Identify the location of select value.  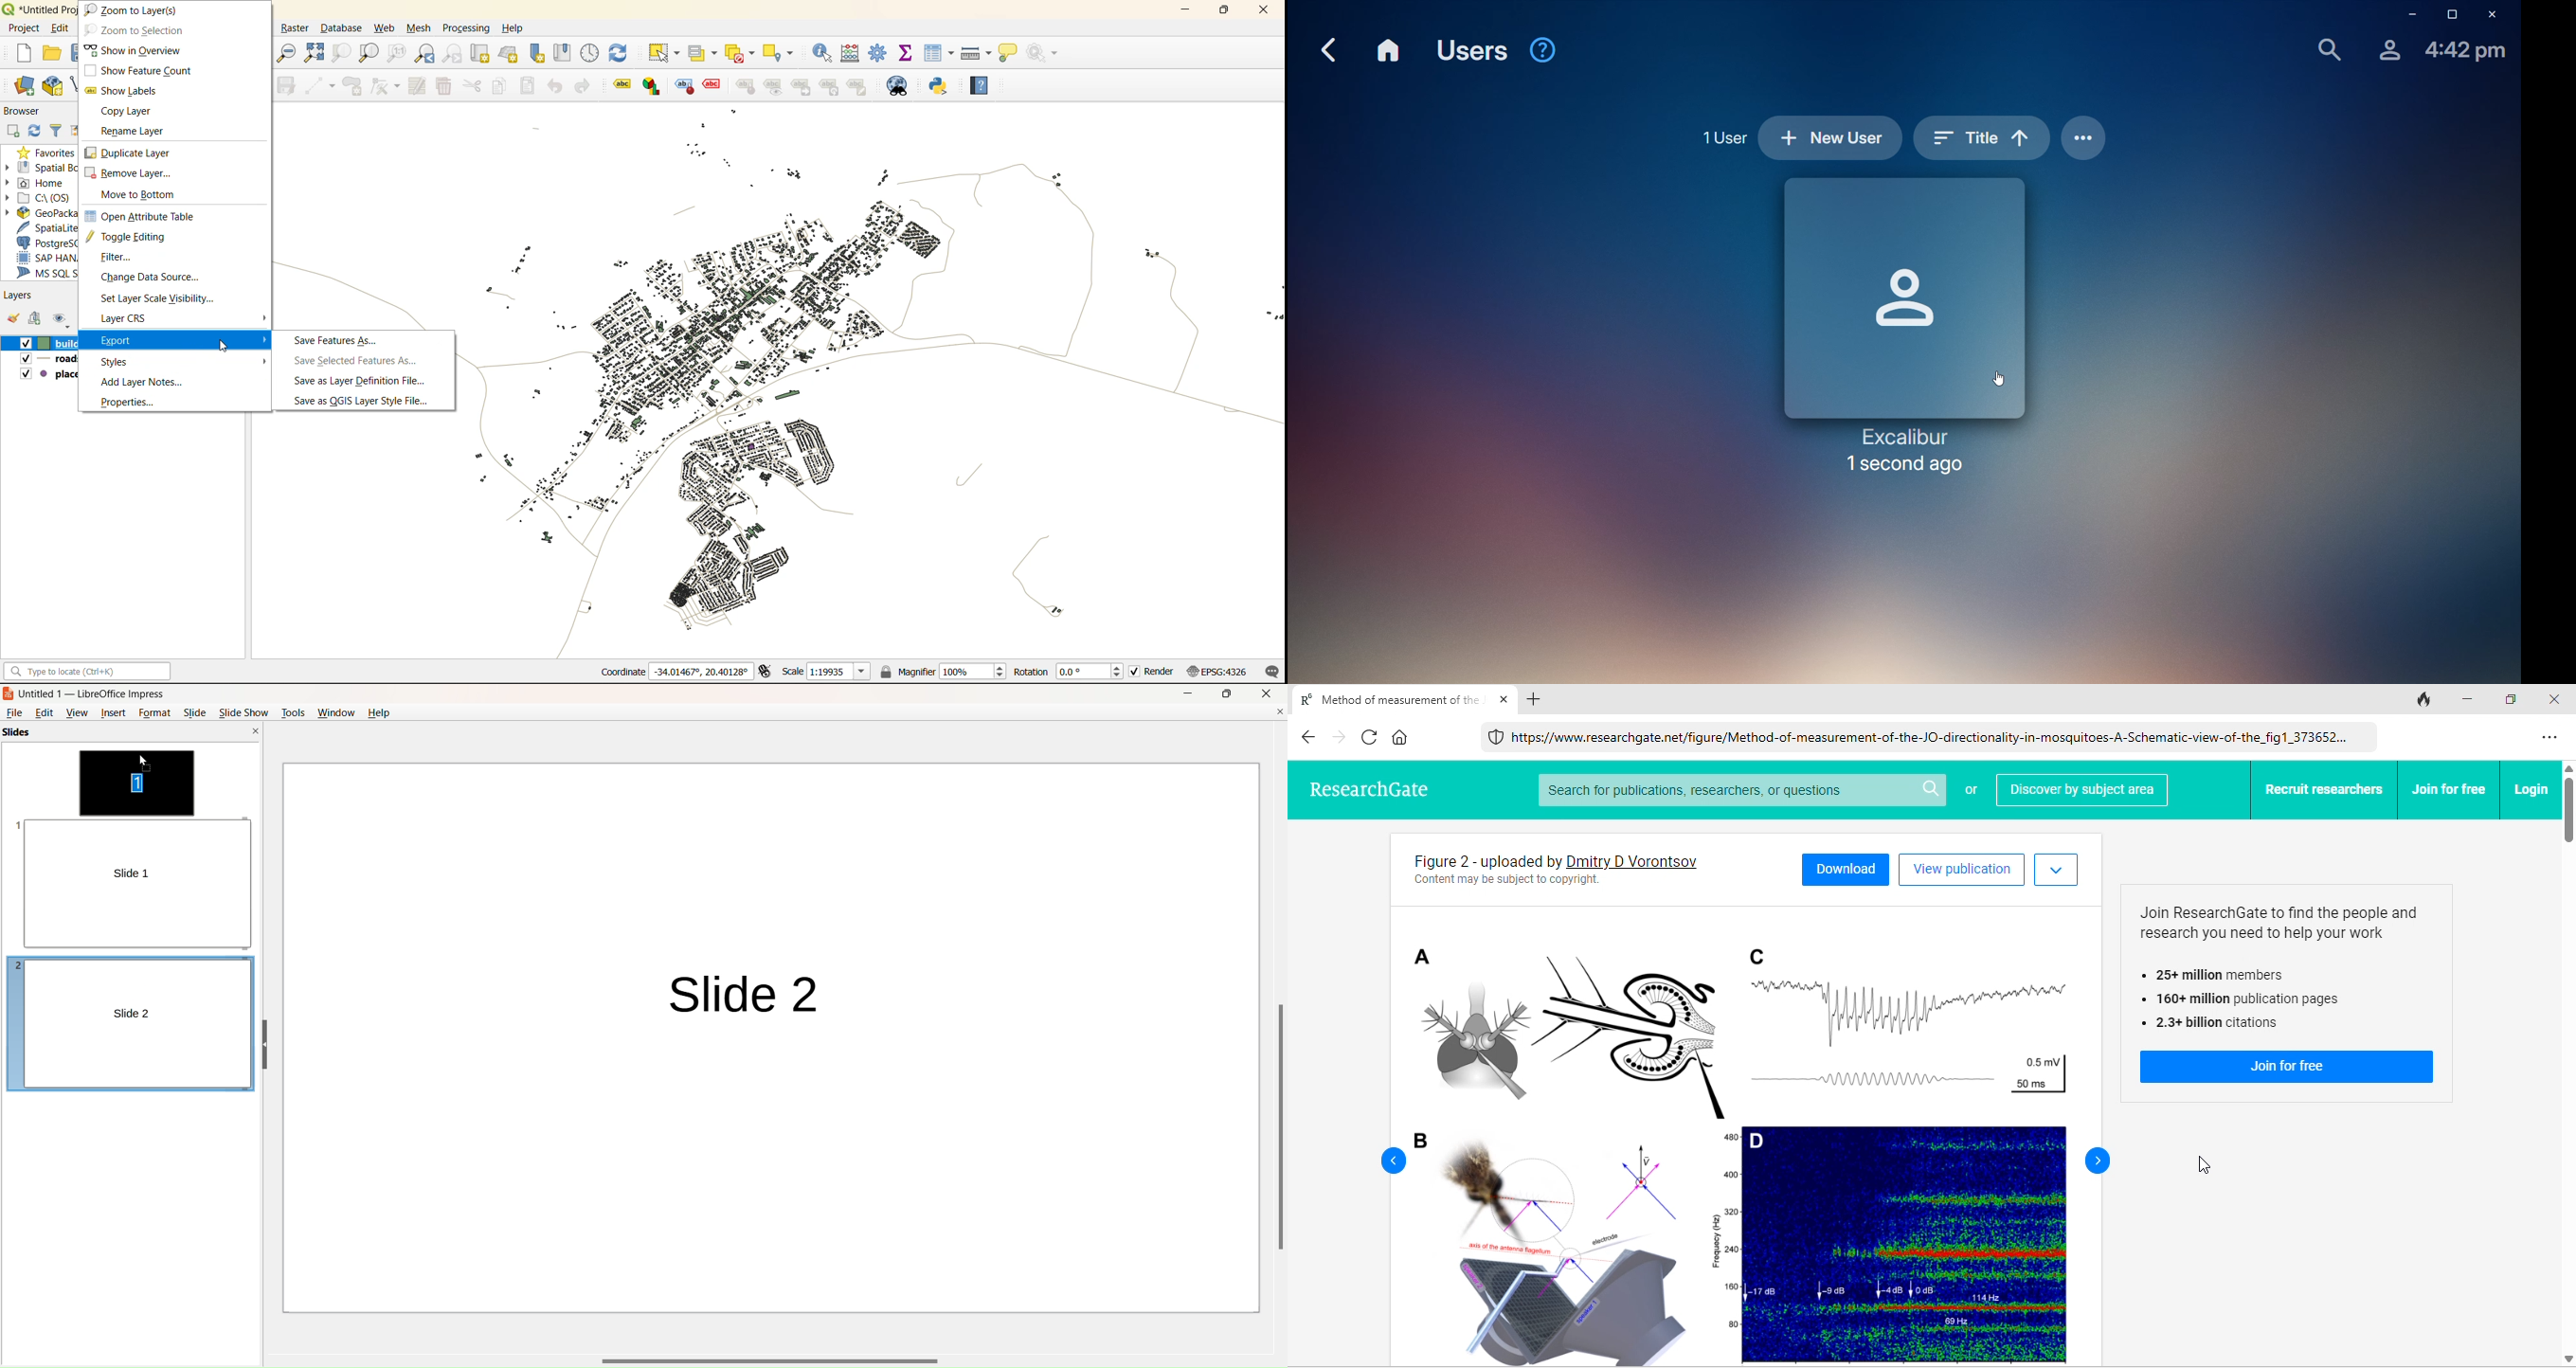
(704, 53).